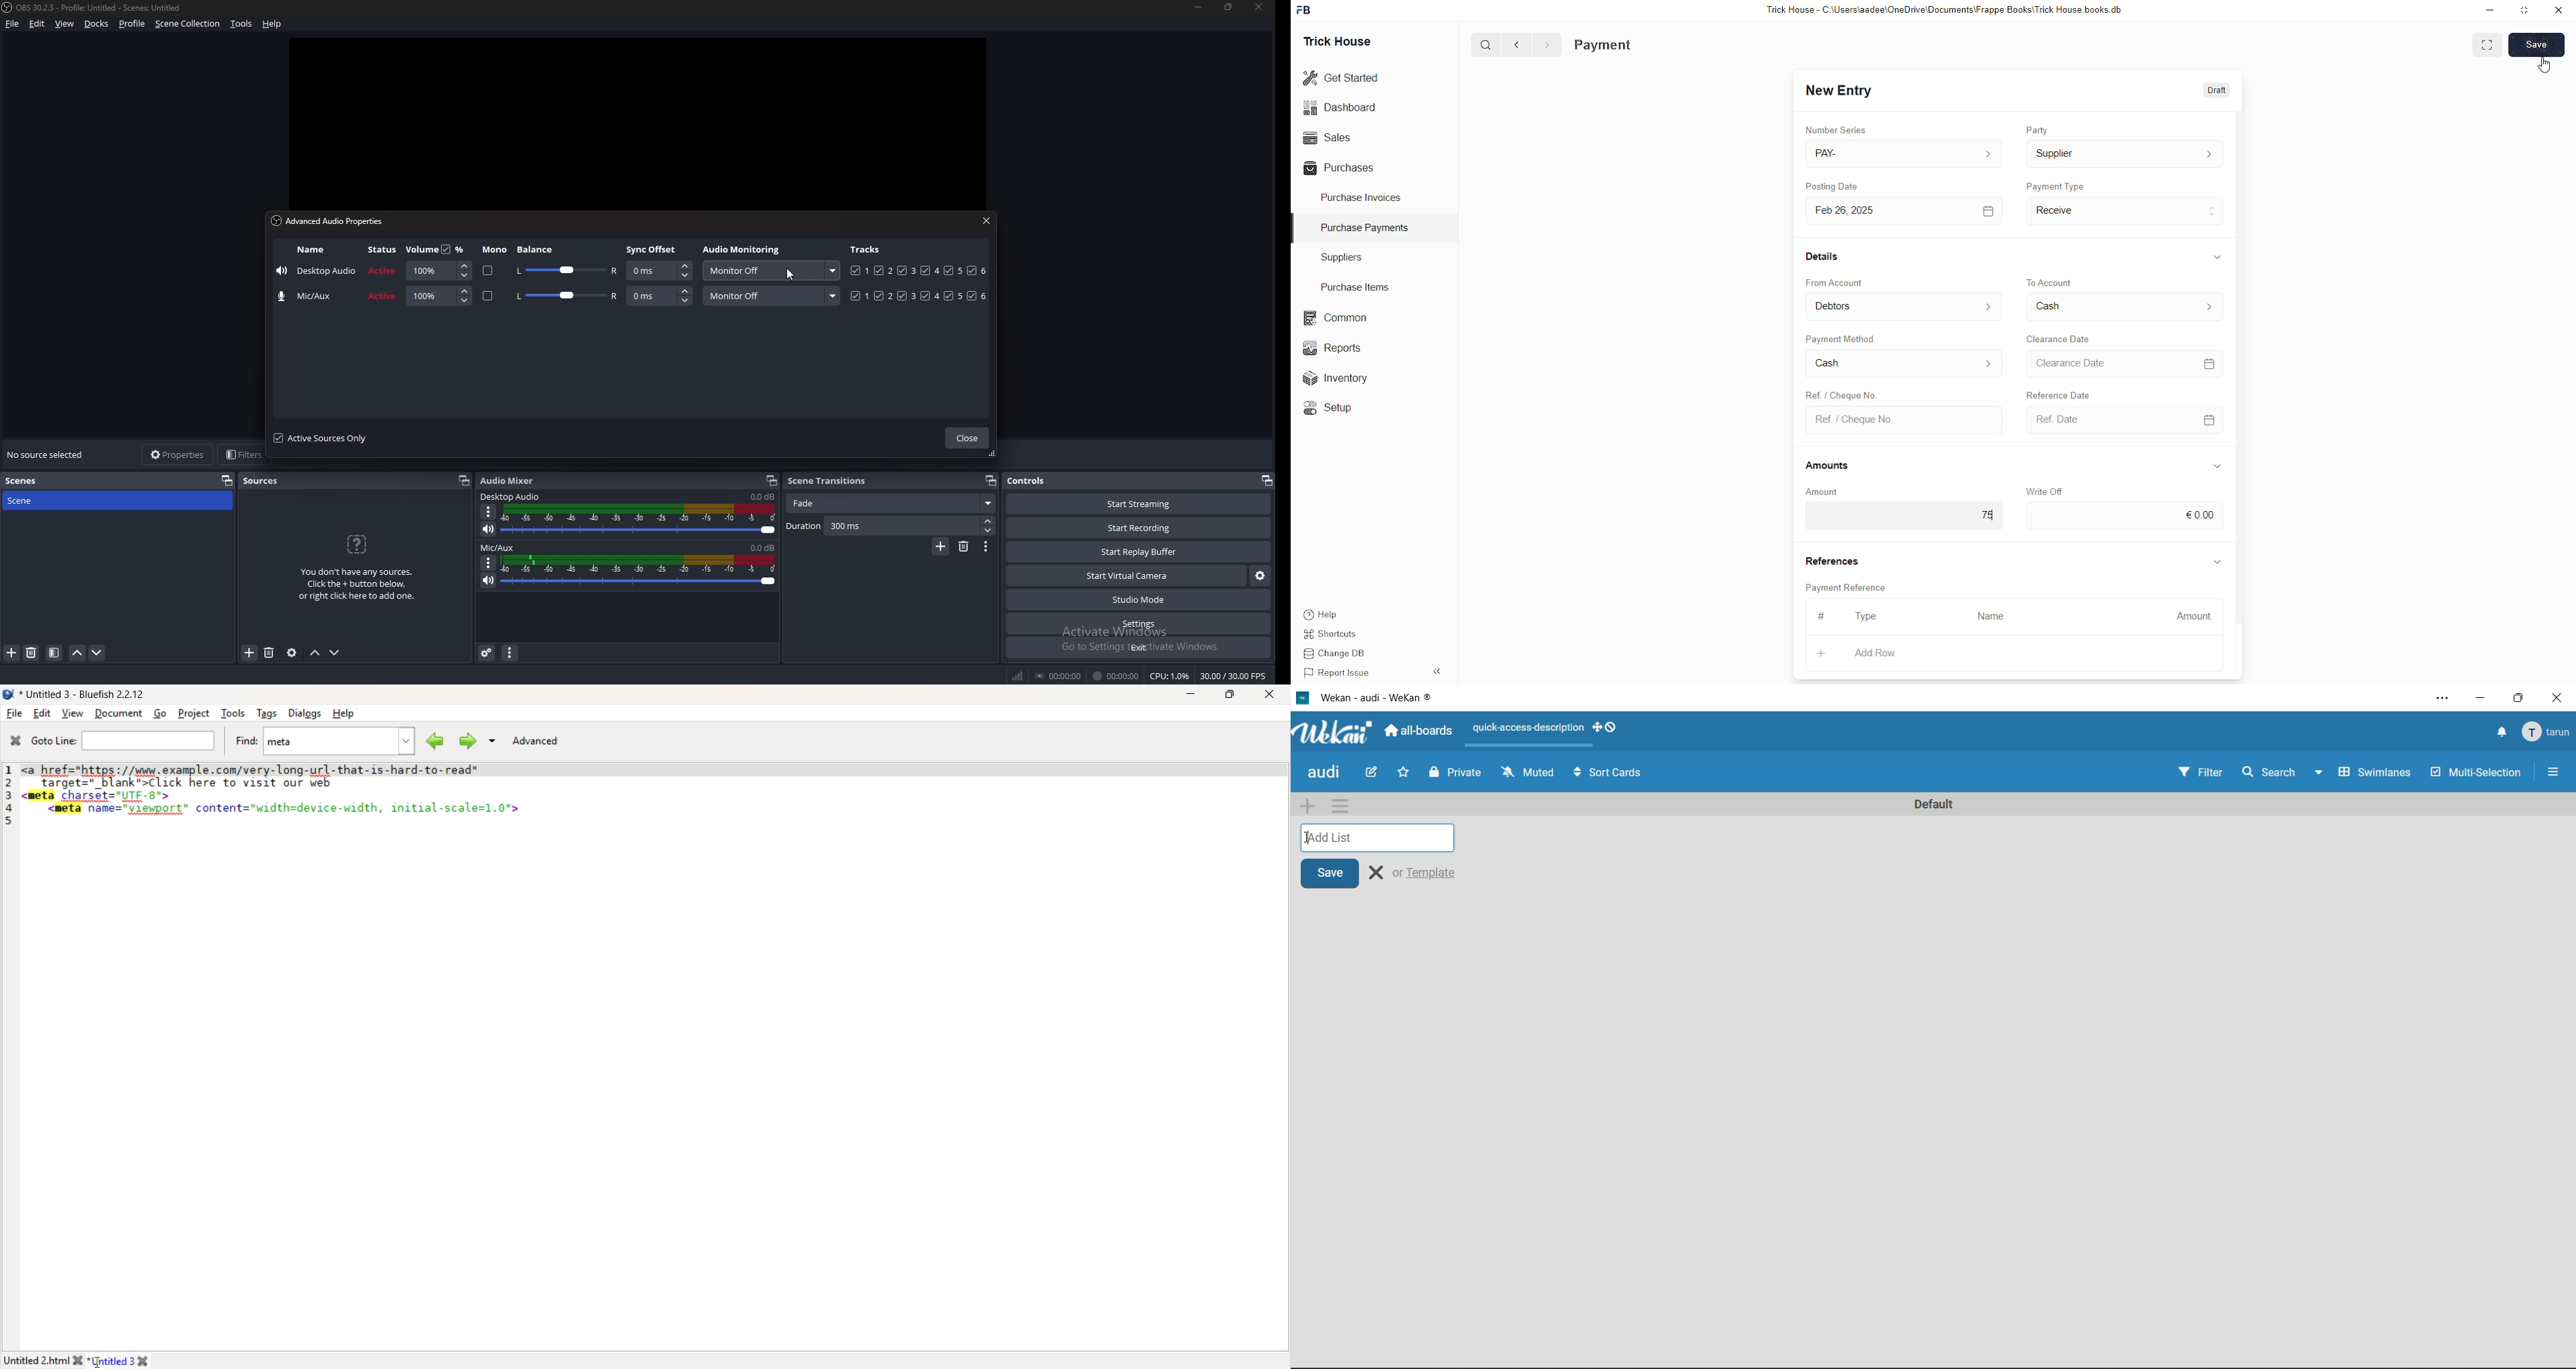  Describe the element at coordinates (488, 653) in the screenshot. I see `advanced audio properties` at that location.